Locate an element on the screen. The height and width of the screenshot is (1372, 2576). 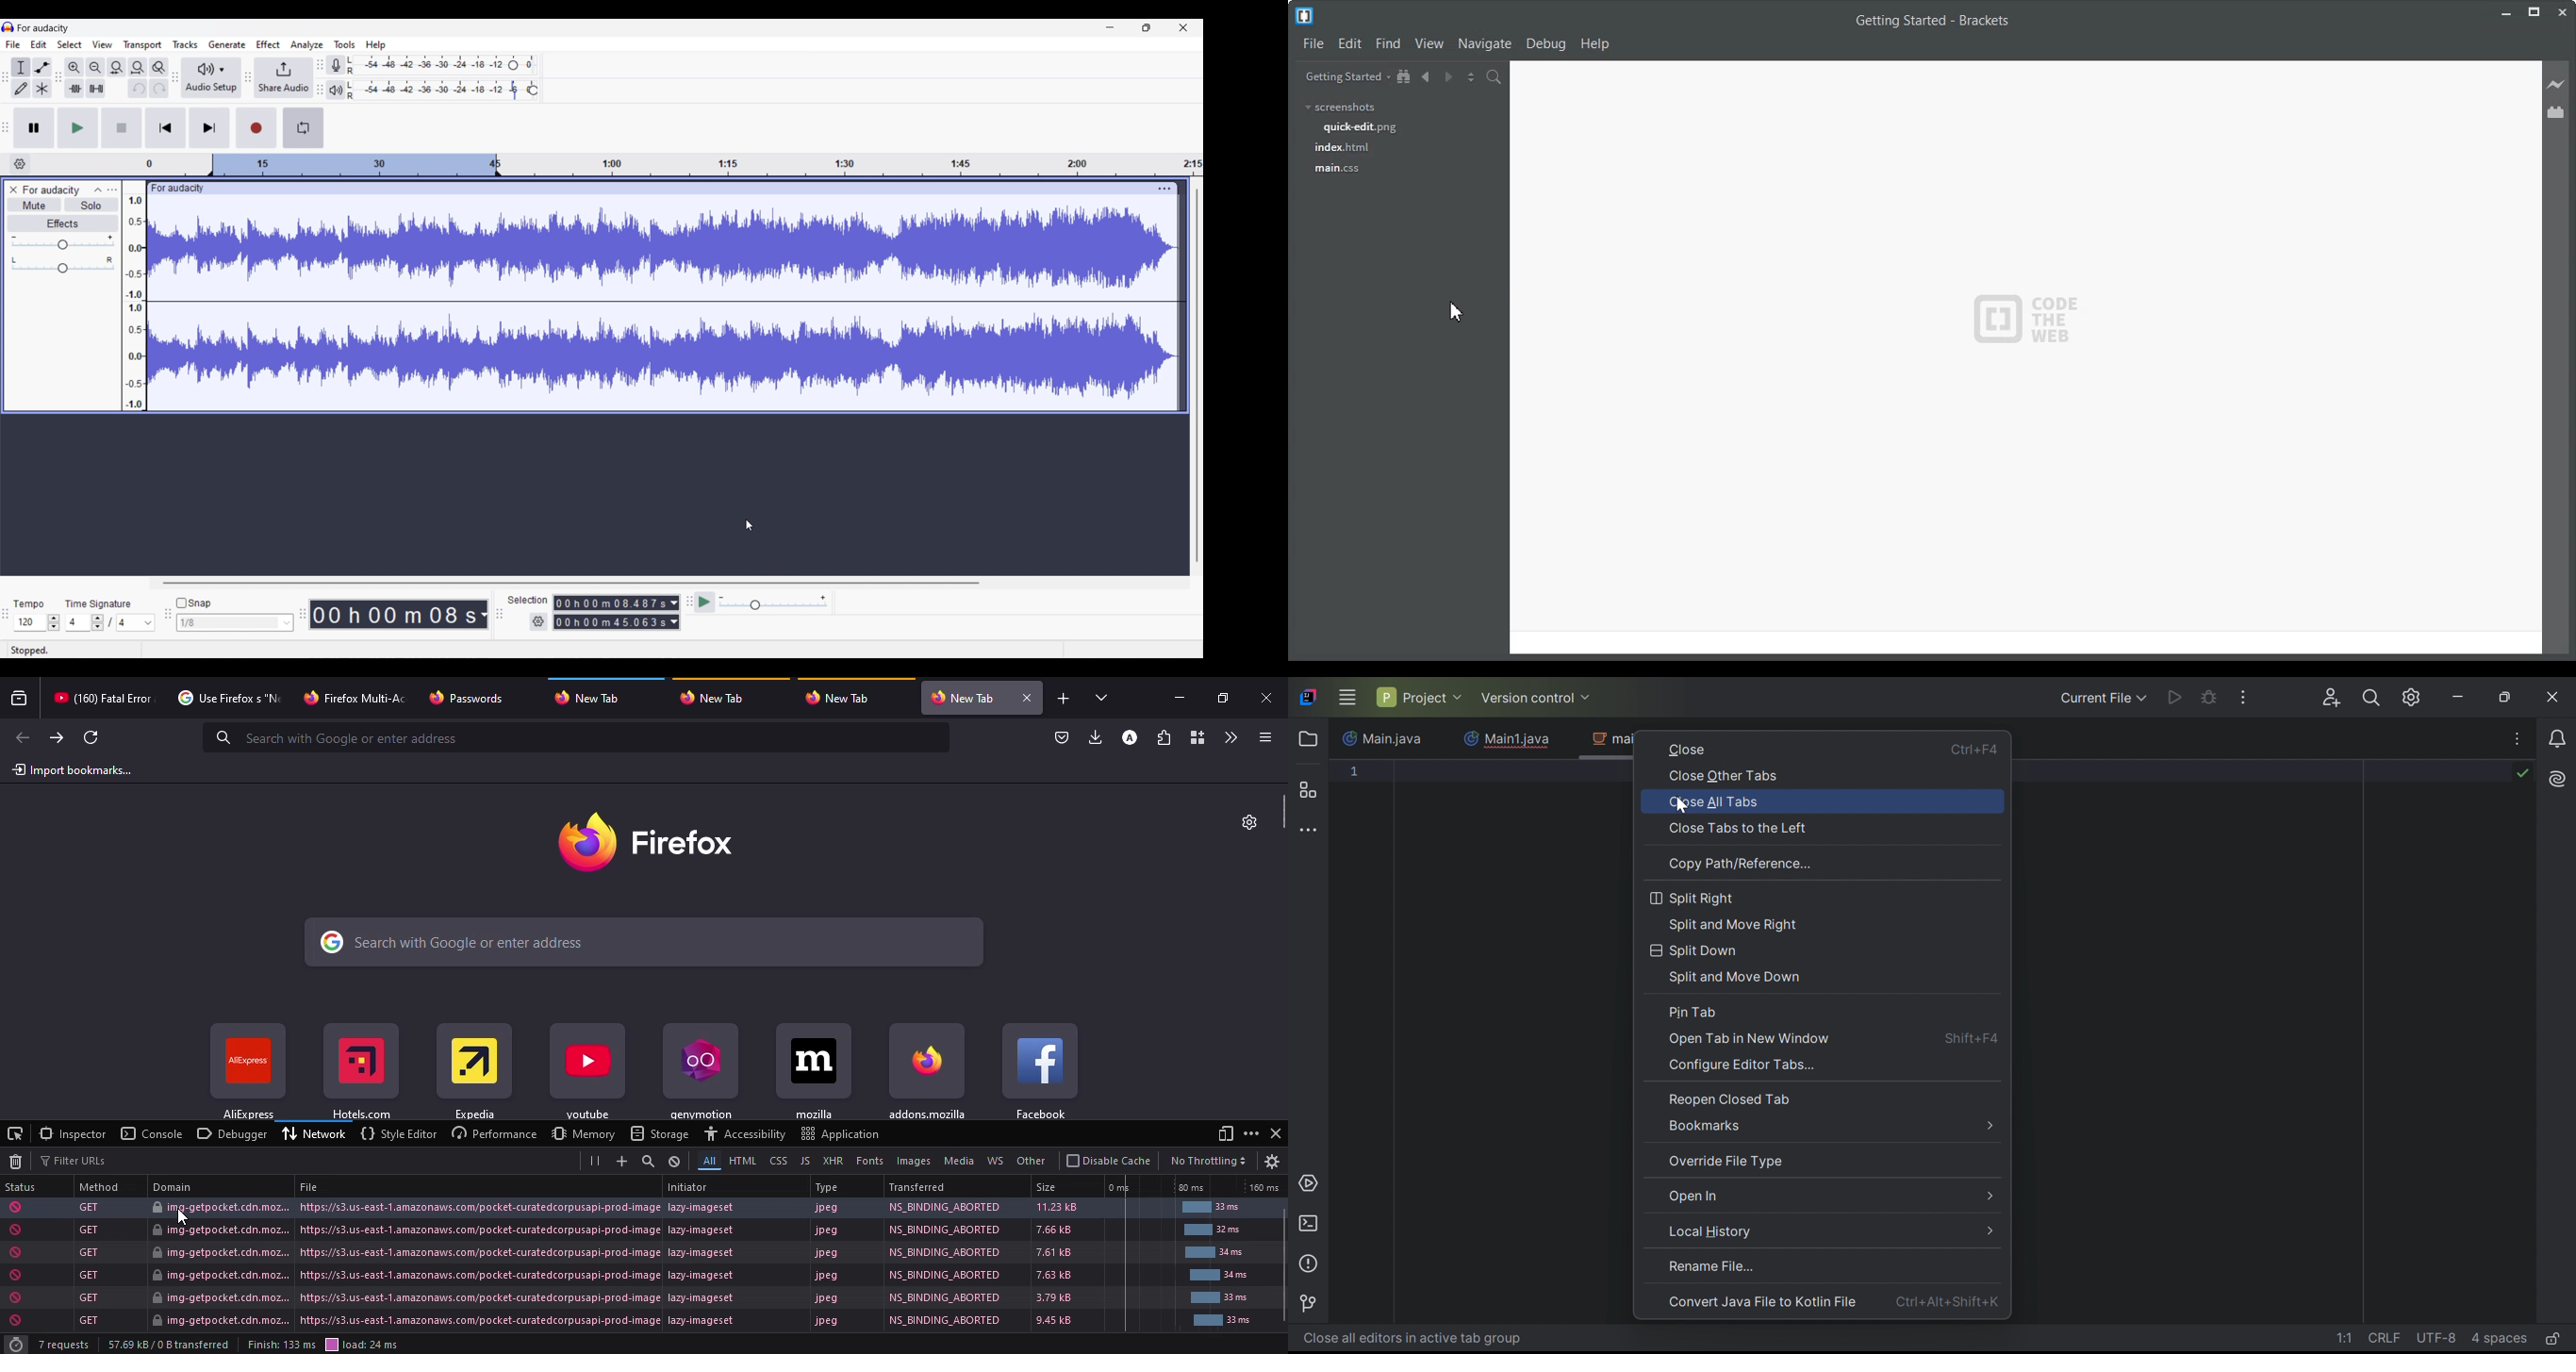
more is located at coordinates (1251, 1132).